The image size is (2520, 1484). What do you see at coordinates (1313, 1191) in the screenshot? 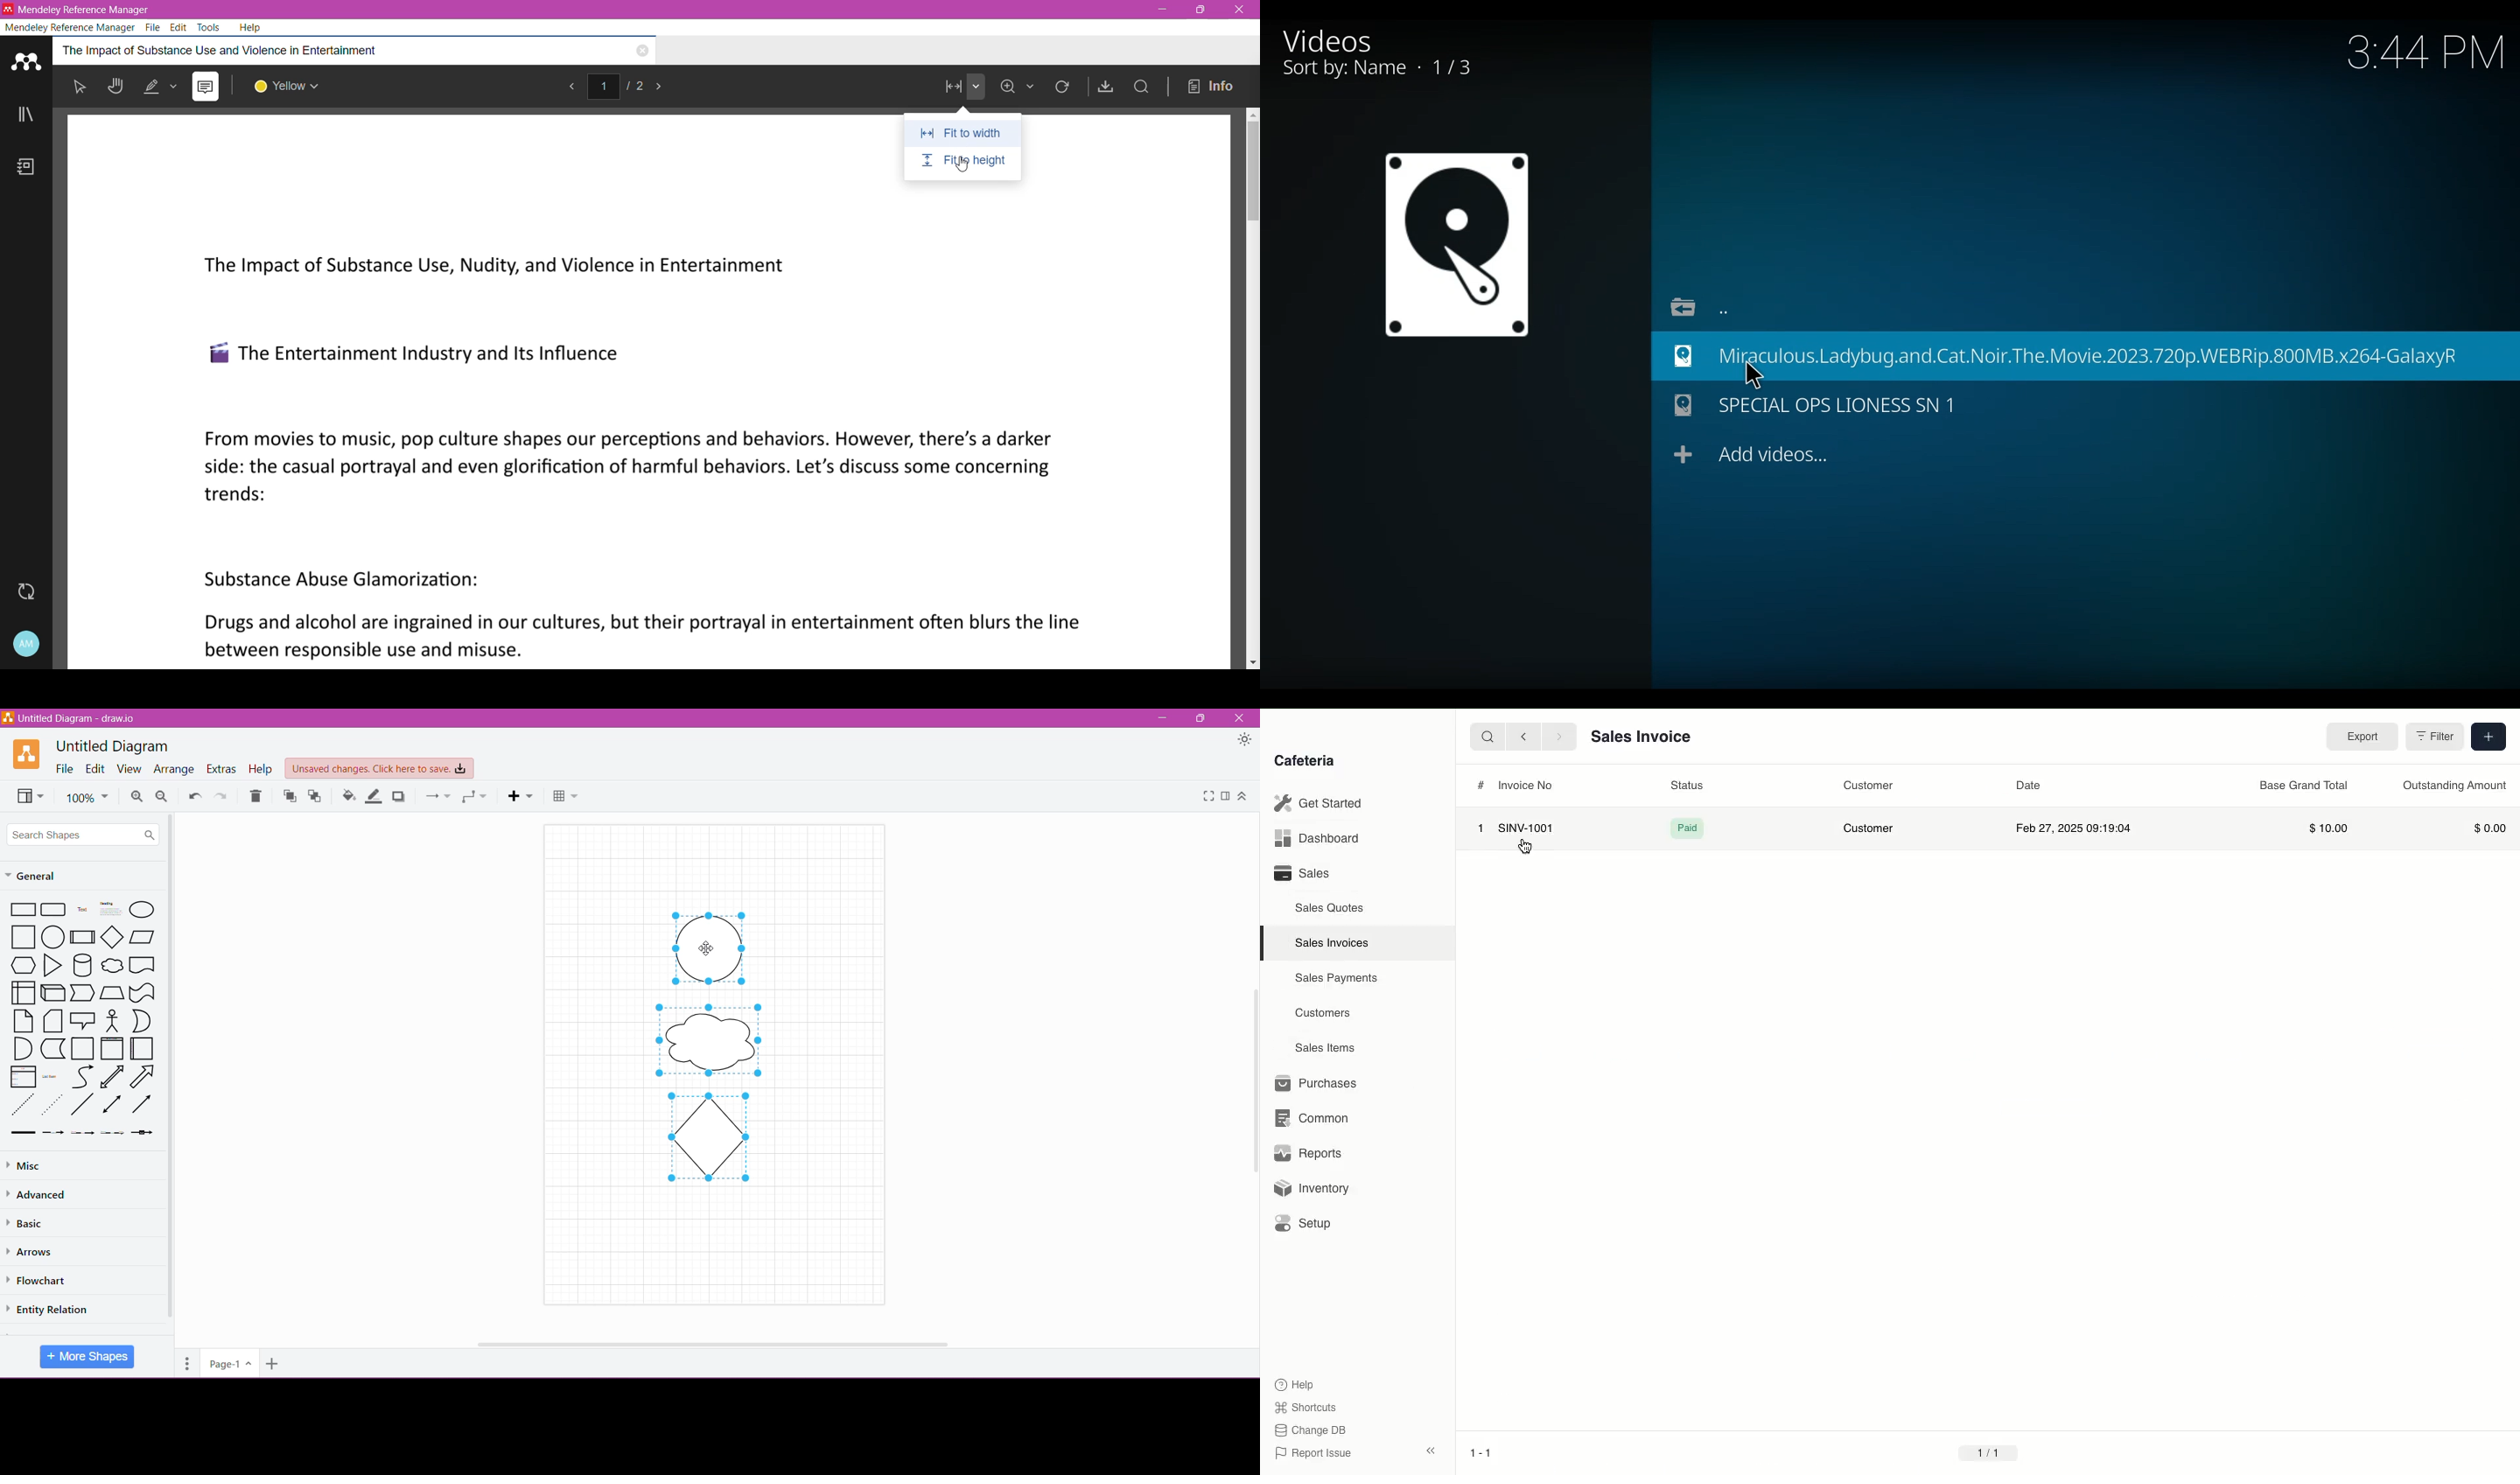
I see `Inventory` at bounding box center [1313, 1191].